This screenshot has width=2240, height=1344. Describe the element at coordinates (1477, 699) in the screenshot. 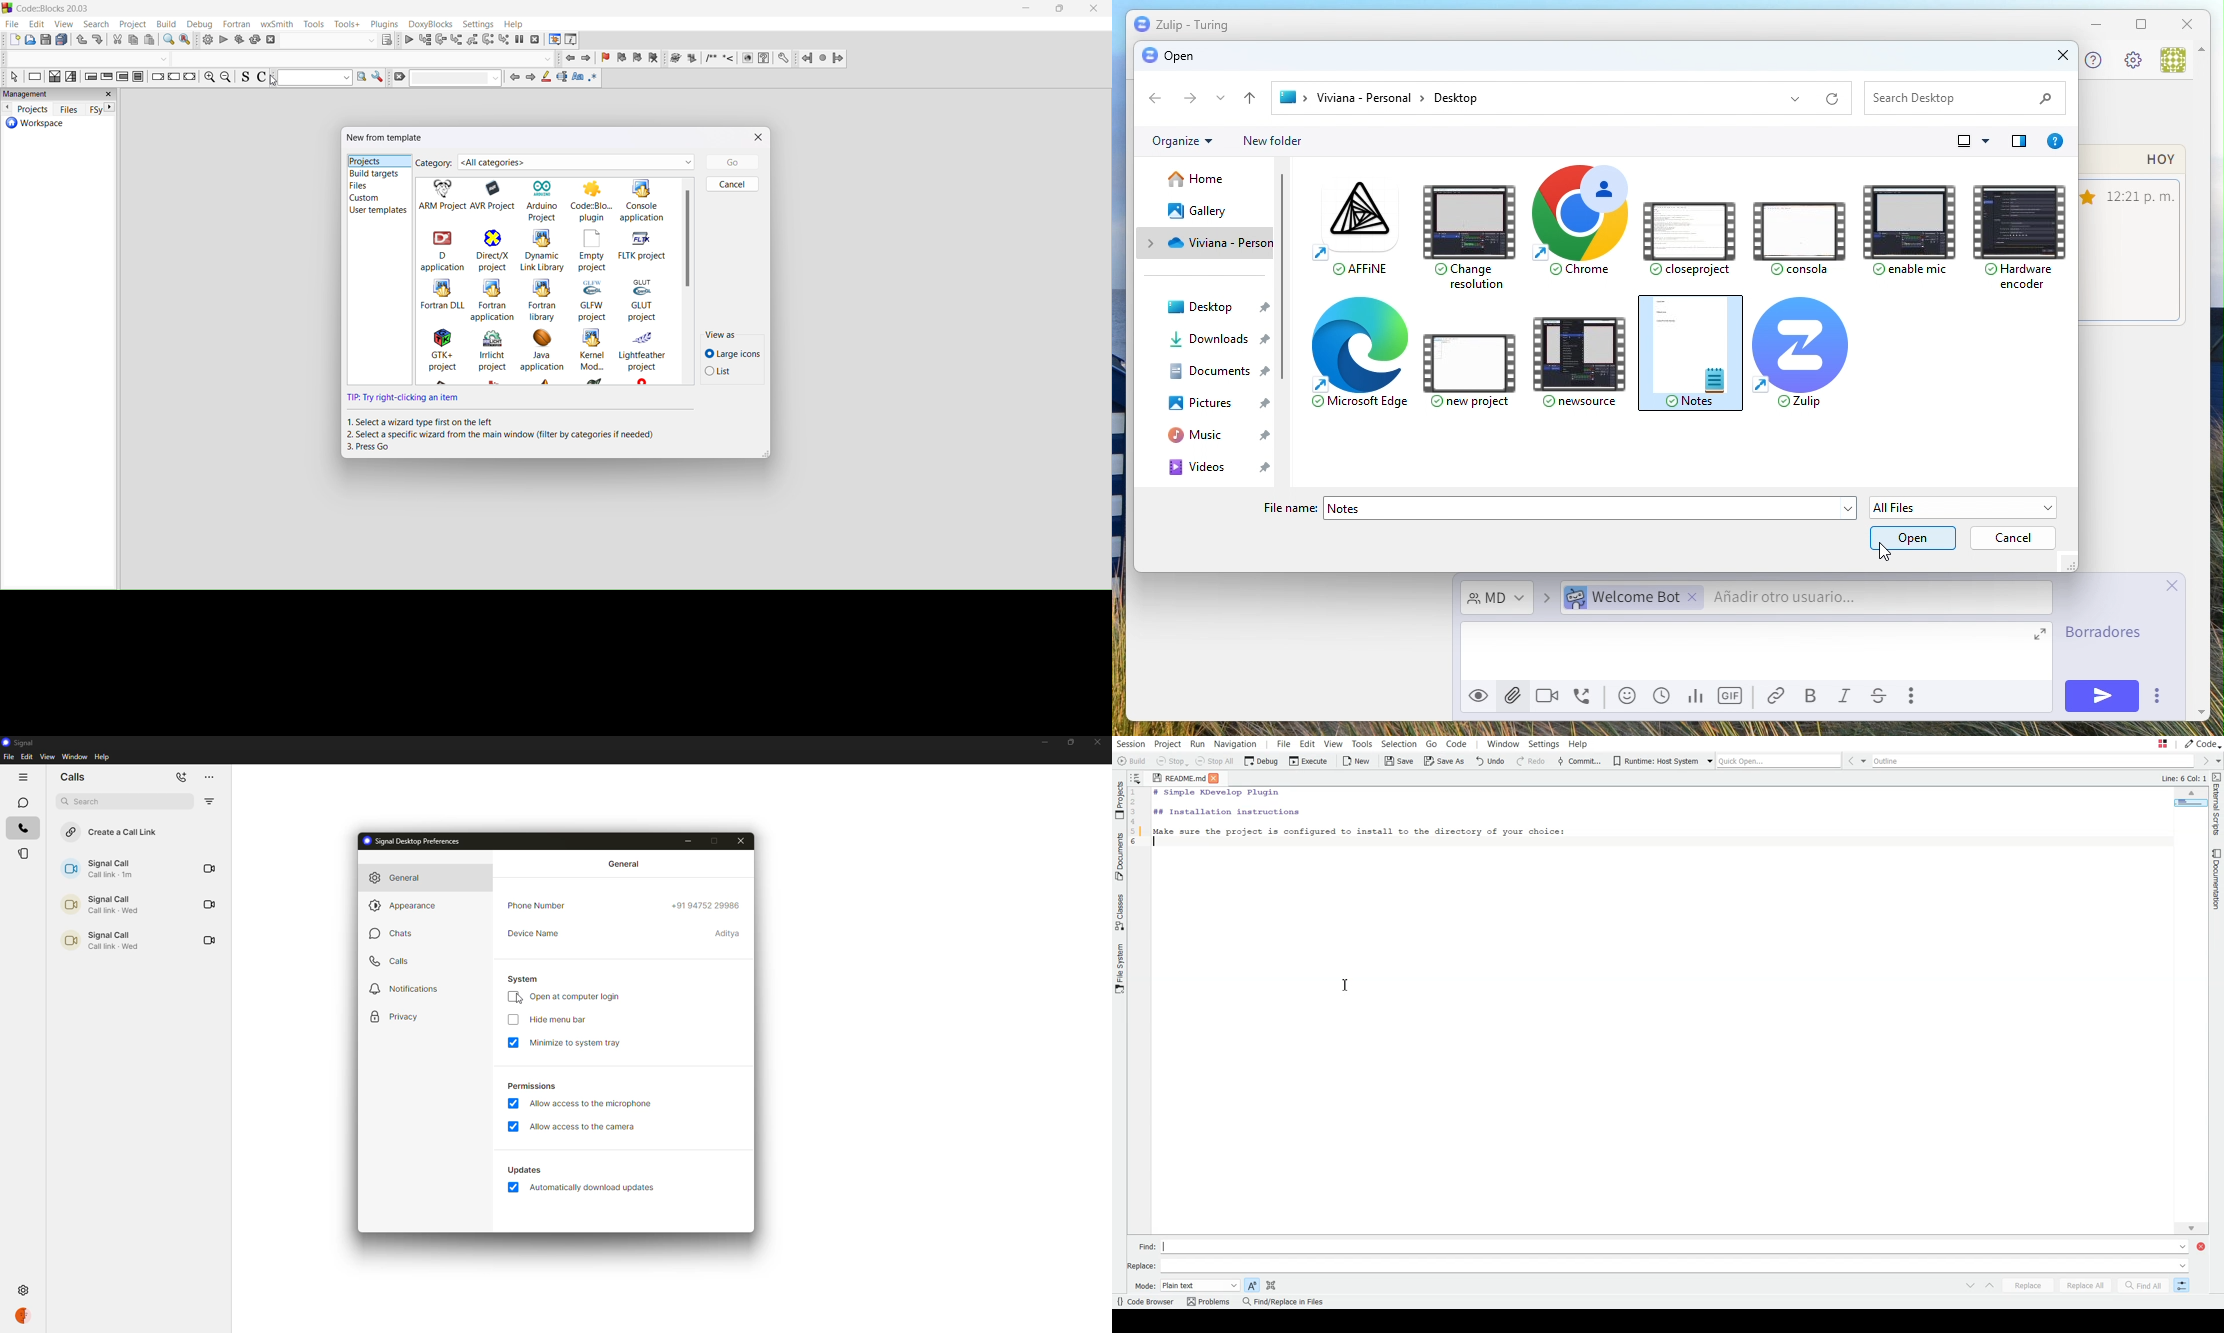

I see `view` at that location.